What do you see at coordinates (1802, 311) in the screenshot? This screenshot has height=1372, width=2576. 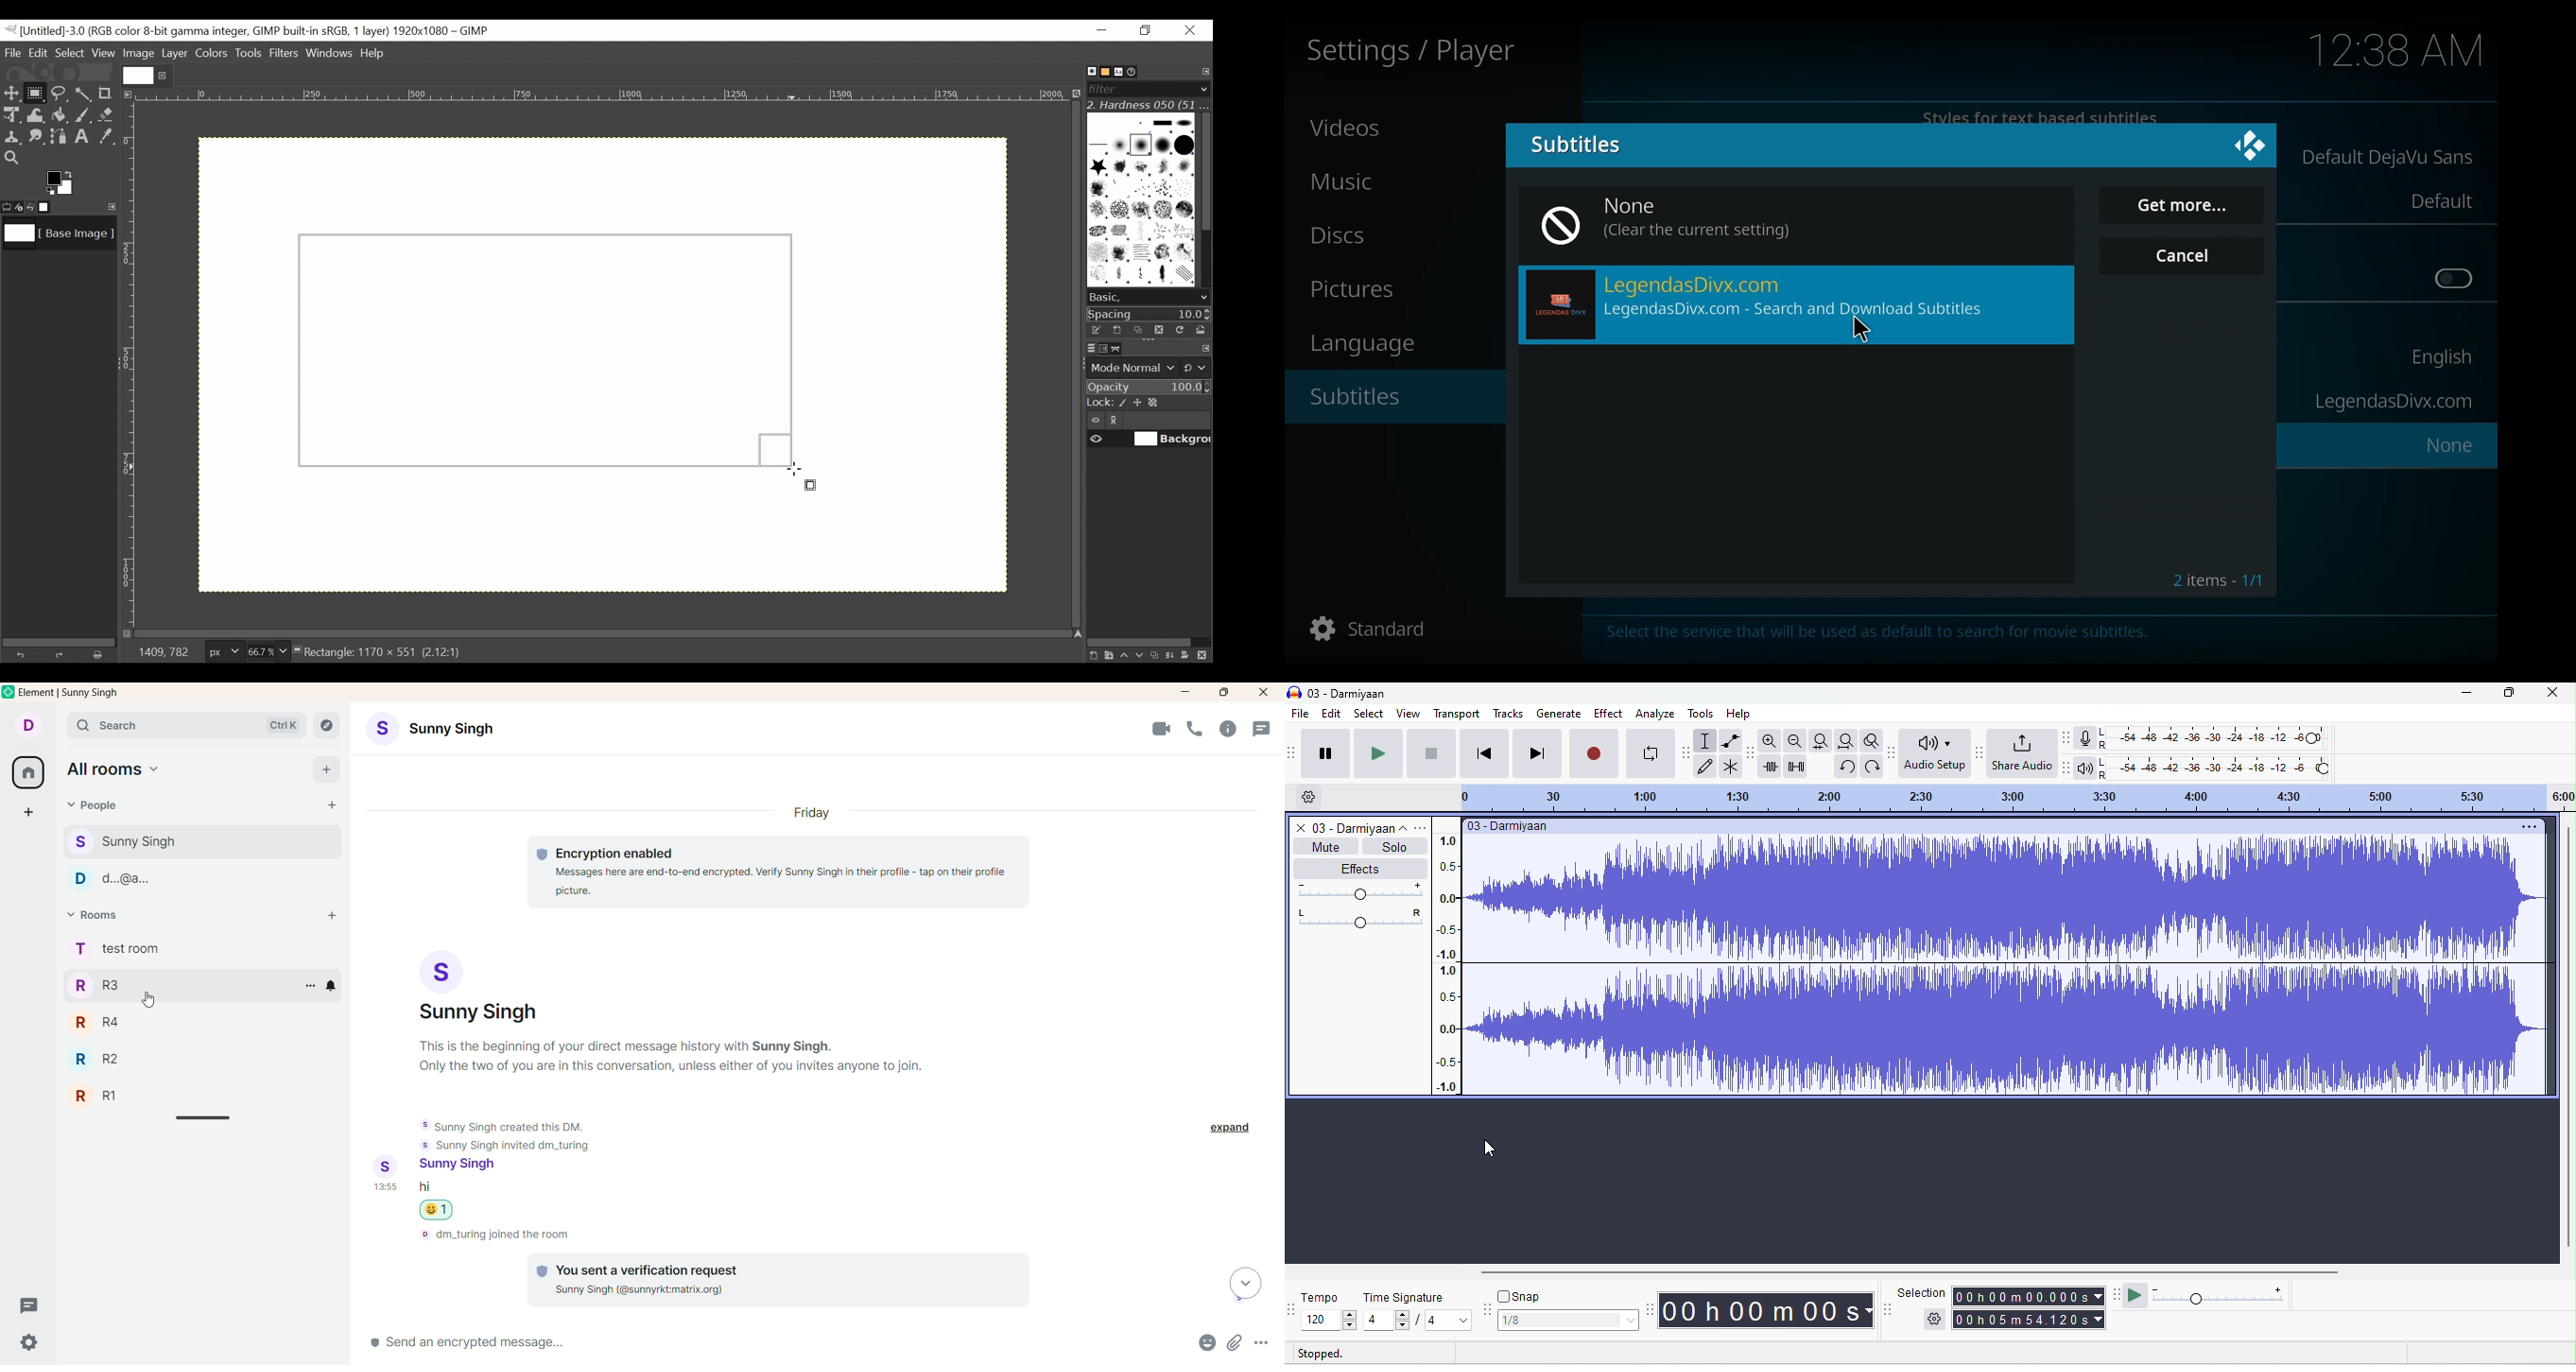 I see `LegendasDivx,com. Search and download subtitles` at bounding box center [1802, 311].